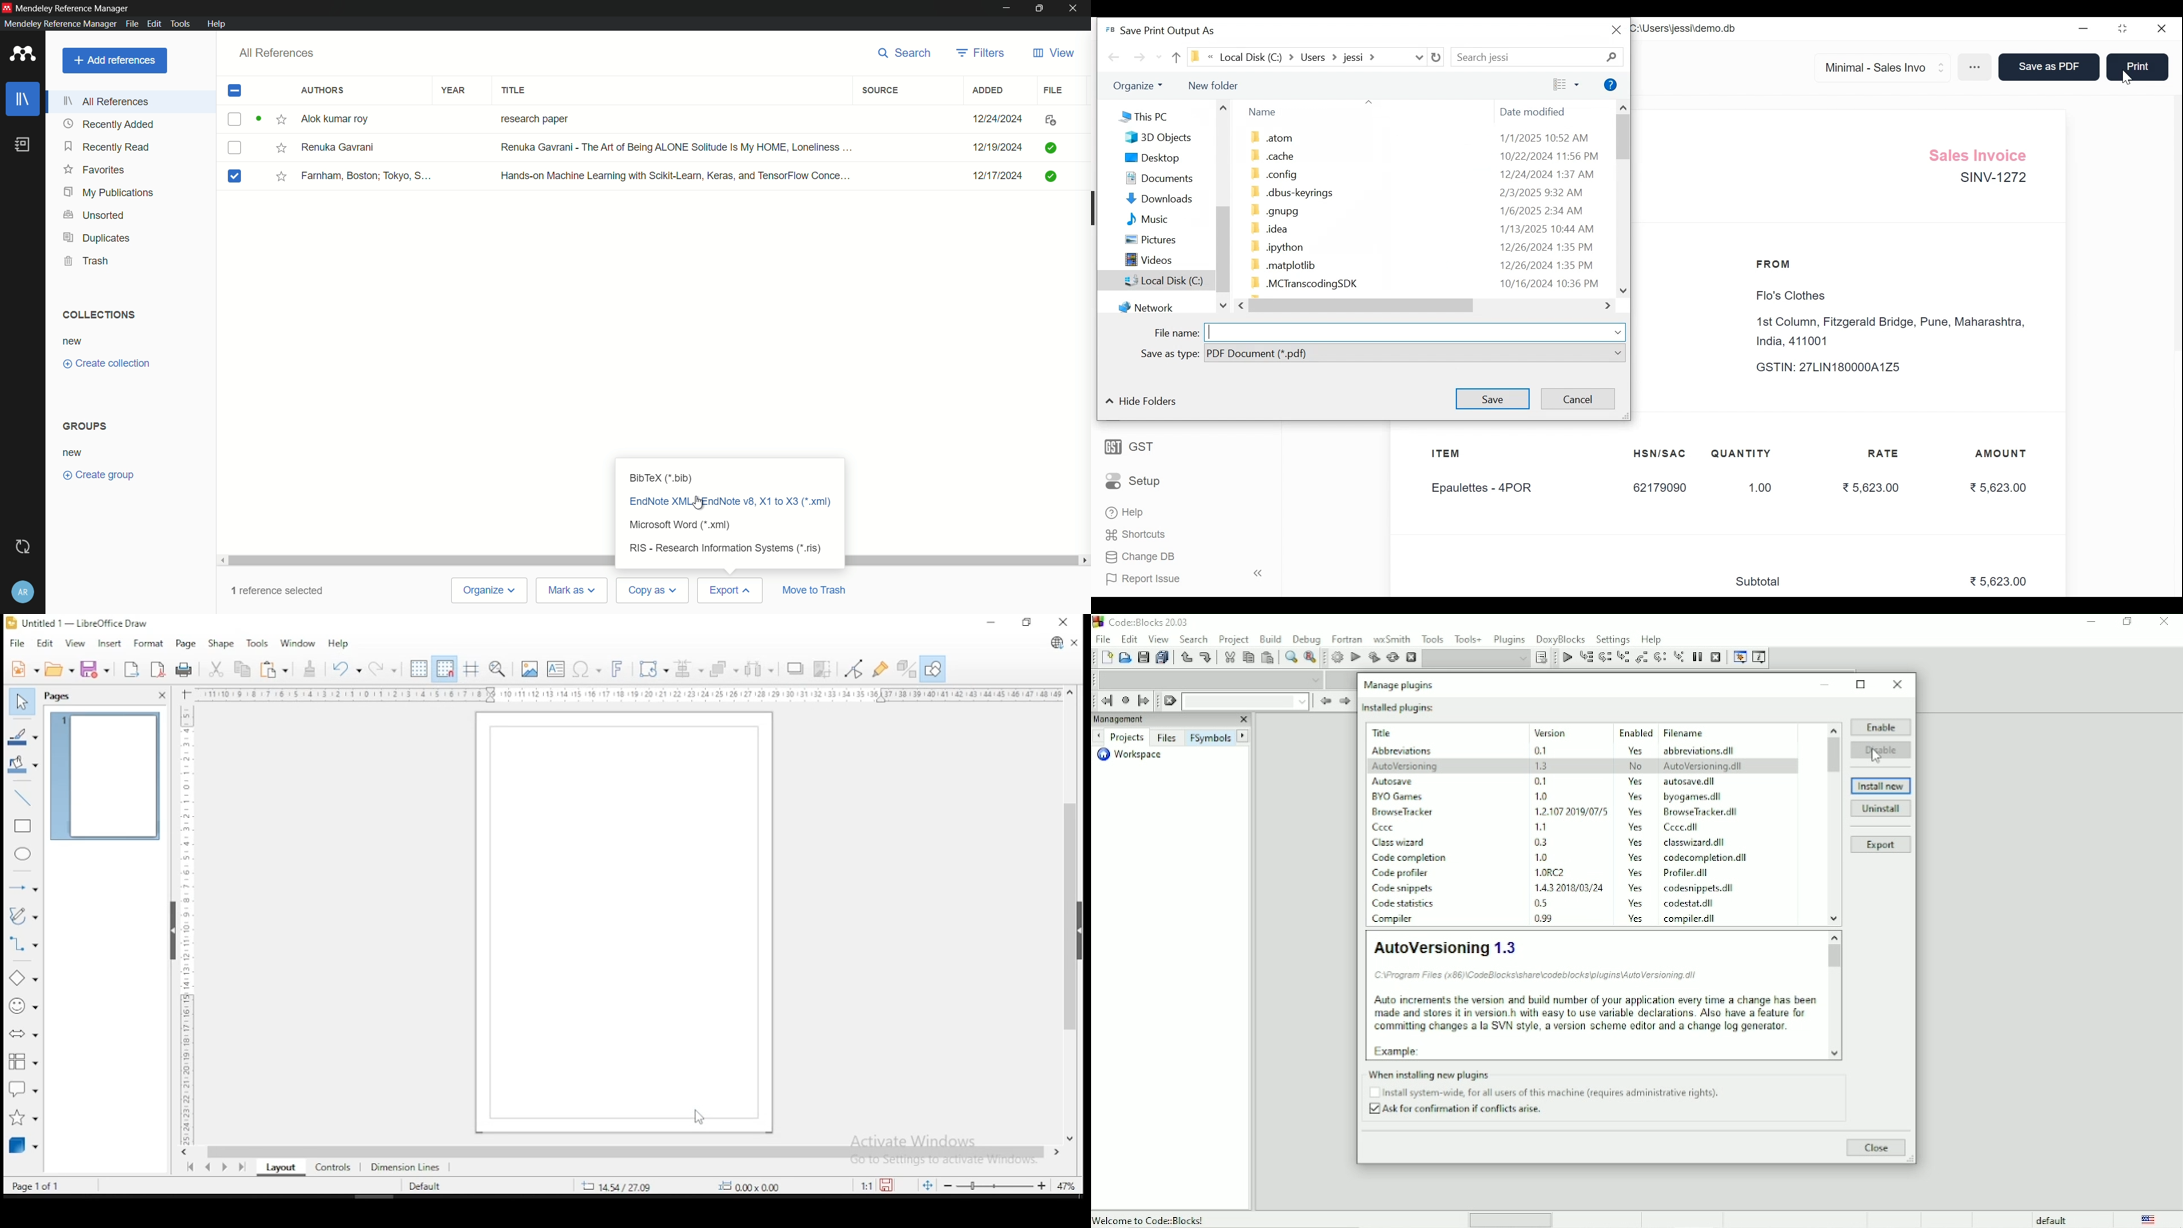 Image resolution: width=2184 pixels, height=1232 pixels. I want to click on fill color, so click(23, 765).